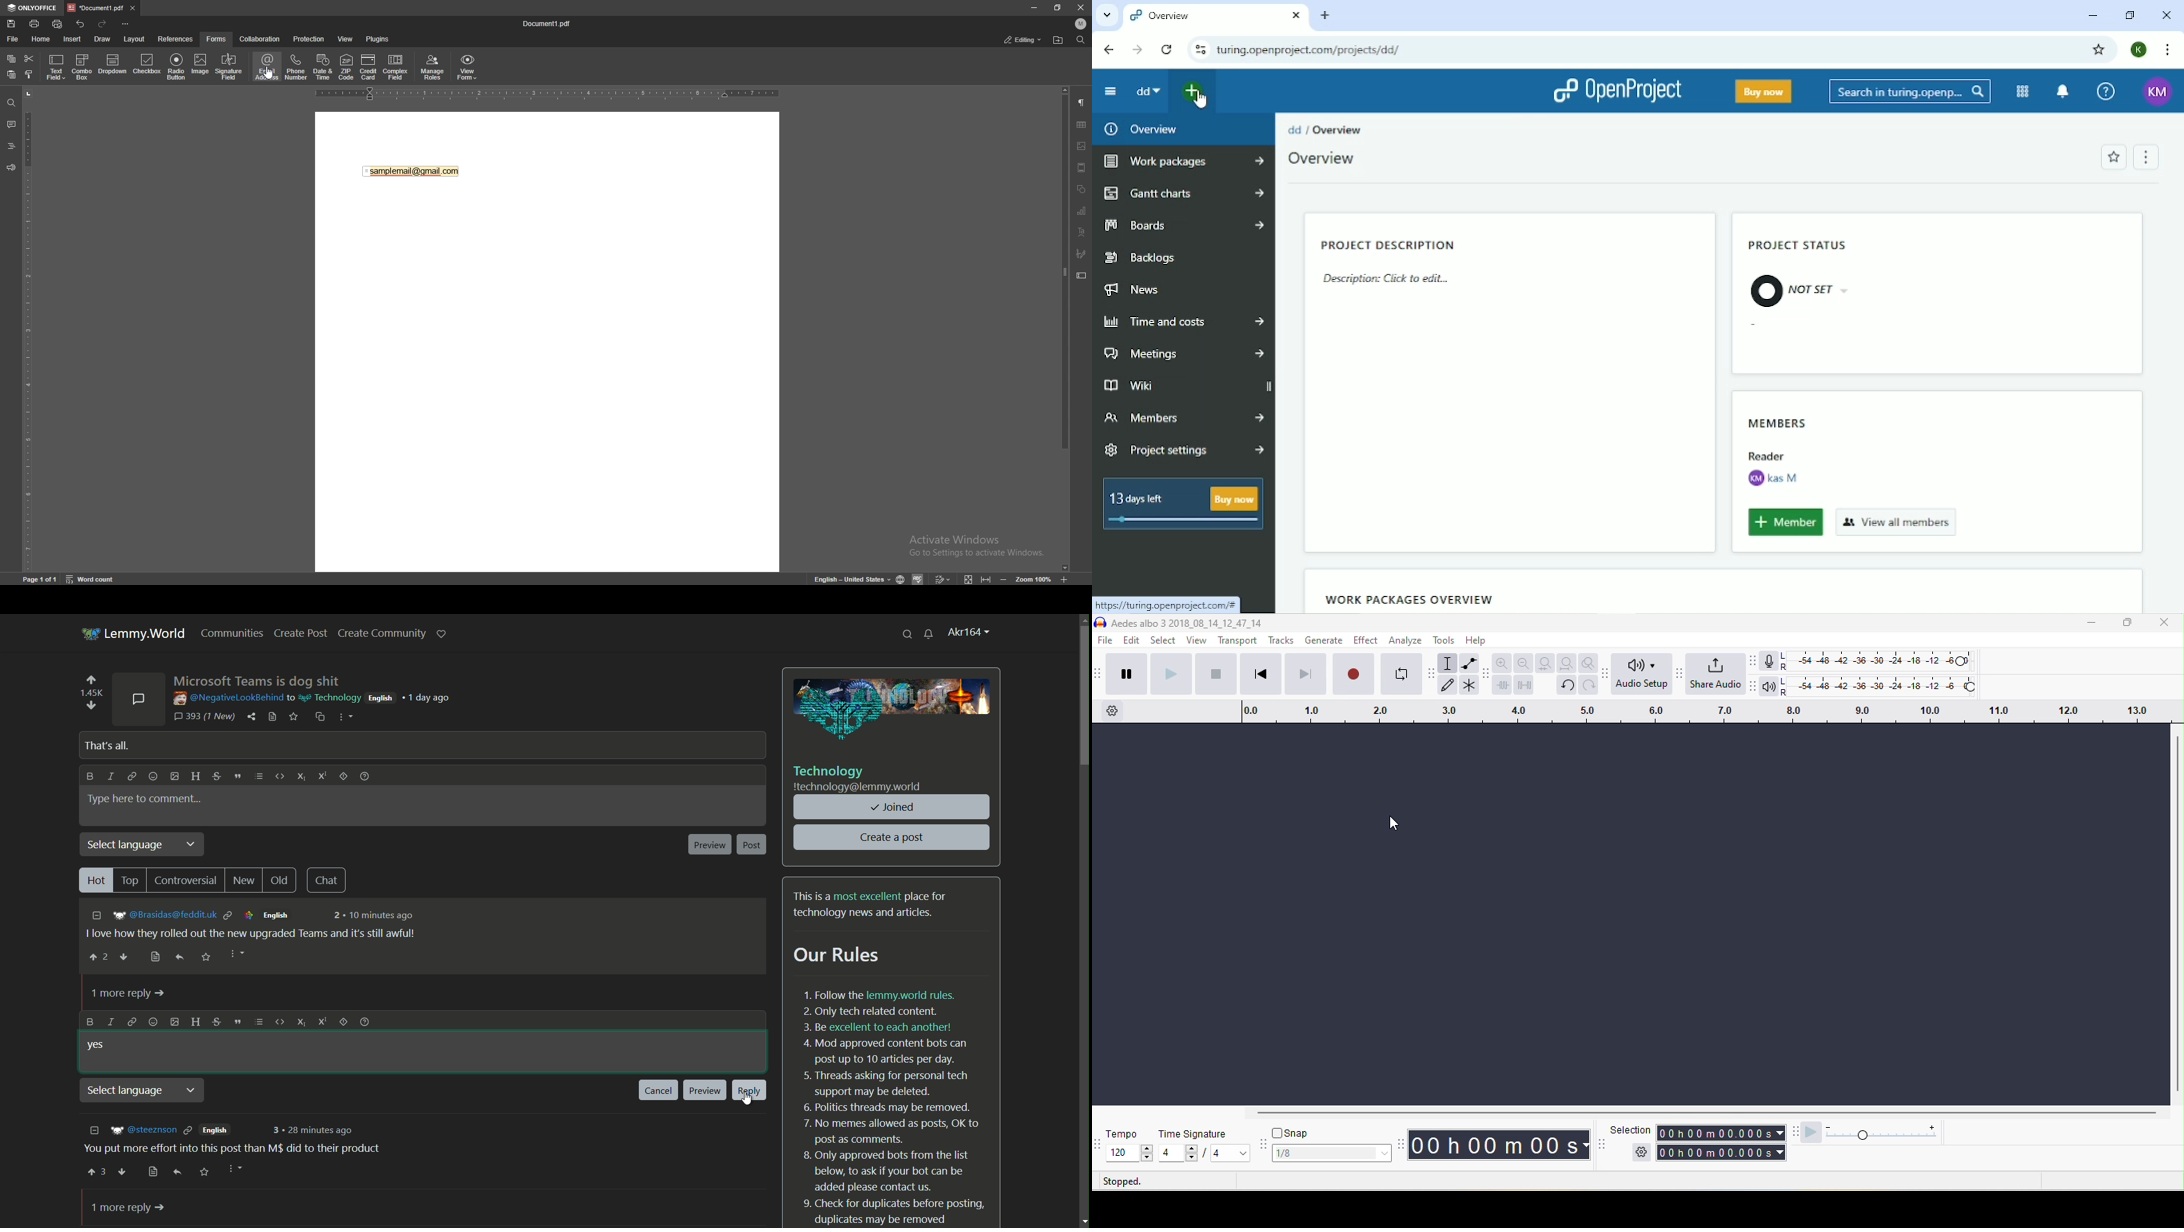  What do you see at coordinates (746, 1099) in the screenshot?
I see `cursor` at bounding box center [746, 1099].